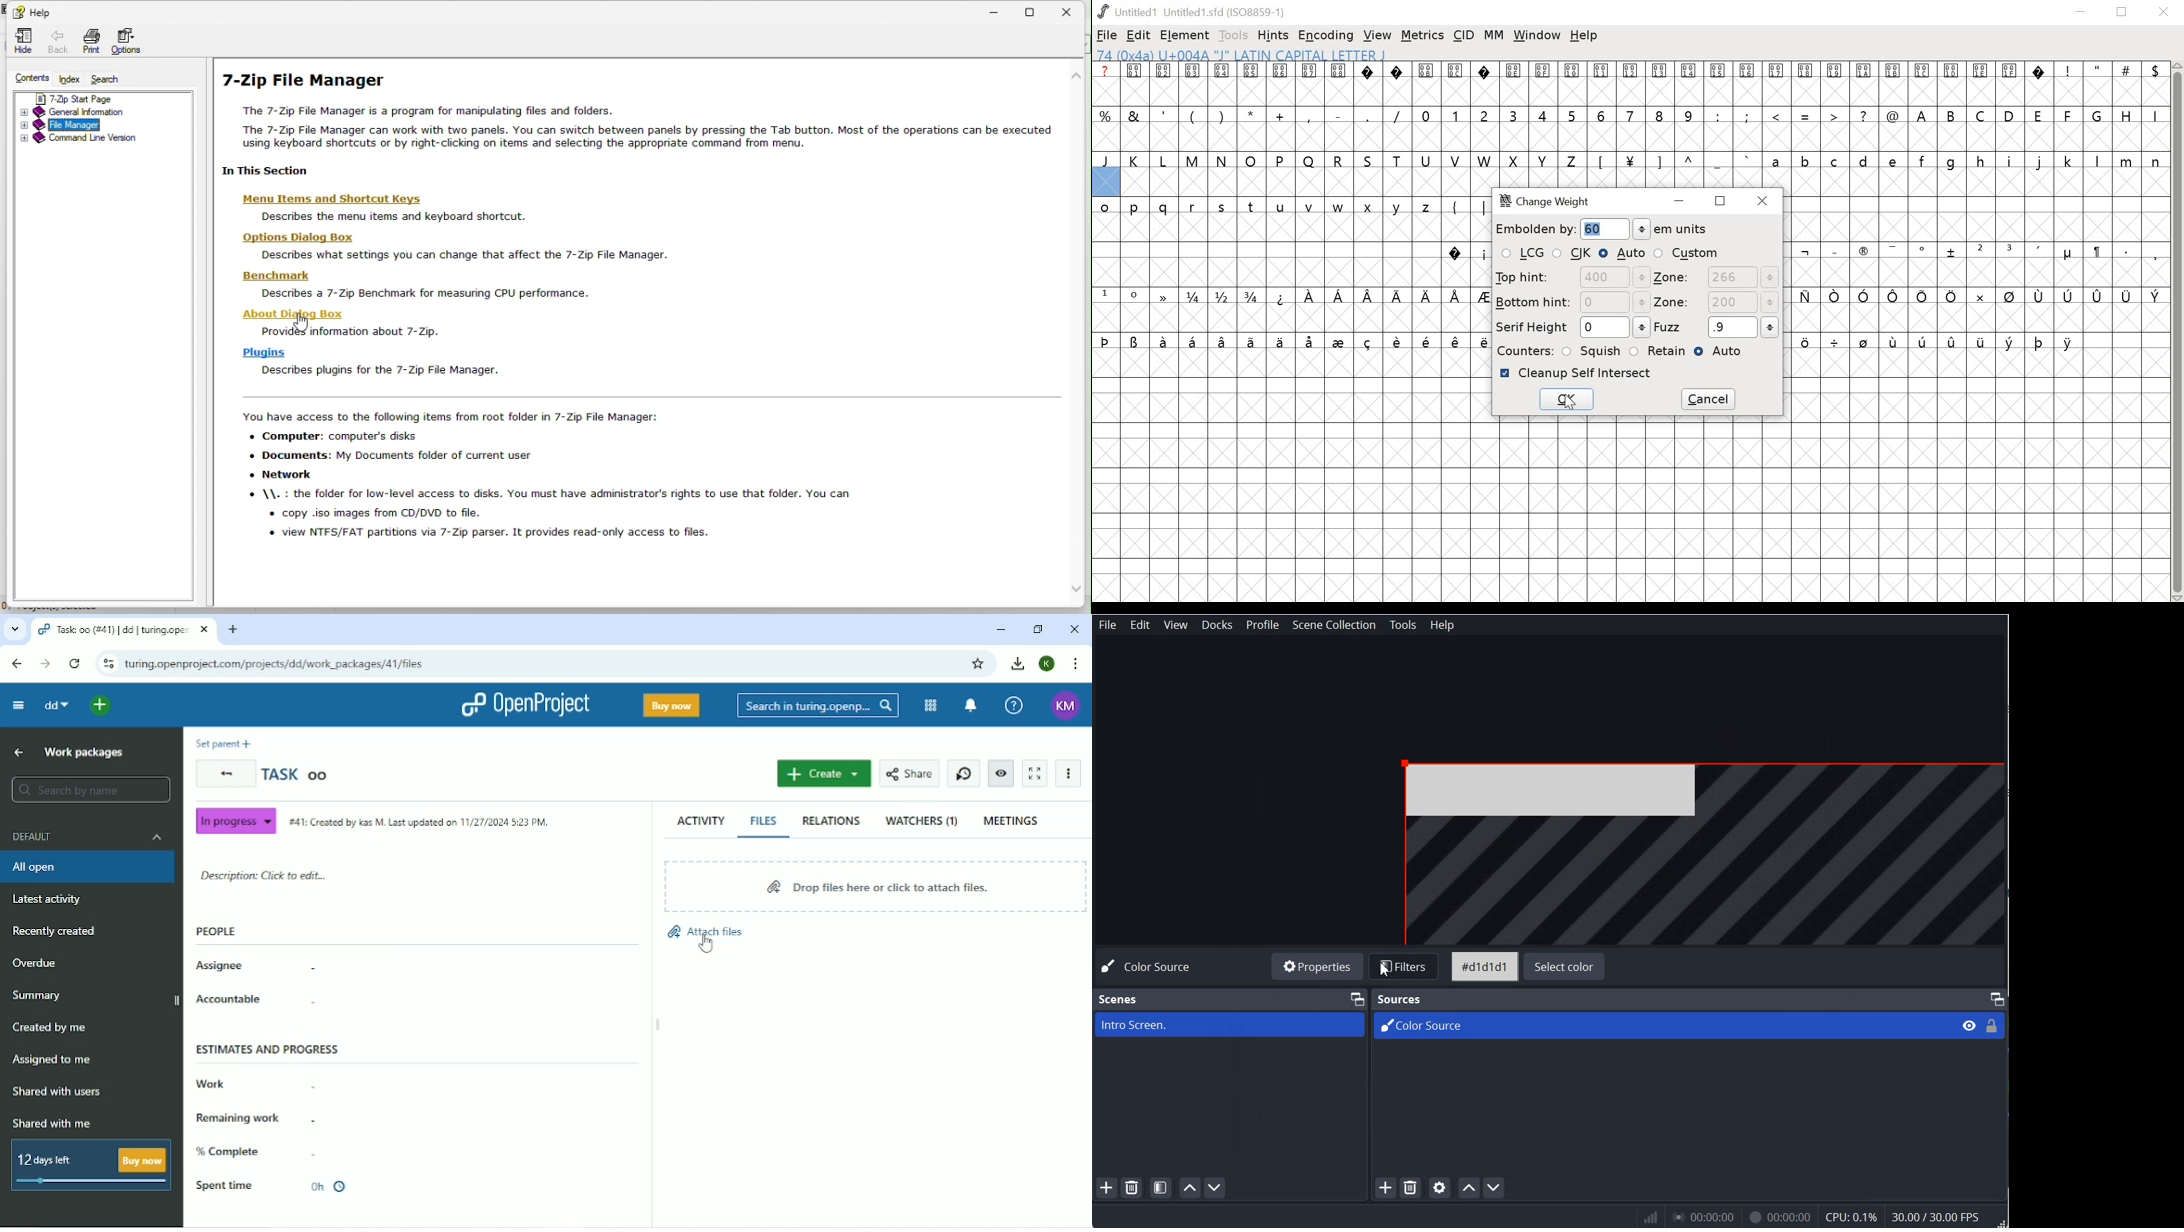 The image size is (2184, 1232). I want to click on restore down, so click(1721, 201).